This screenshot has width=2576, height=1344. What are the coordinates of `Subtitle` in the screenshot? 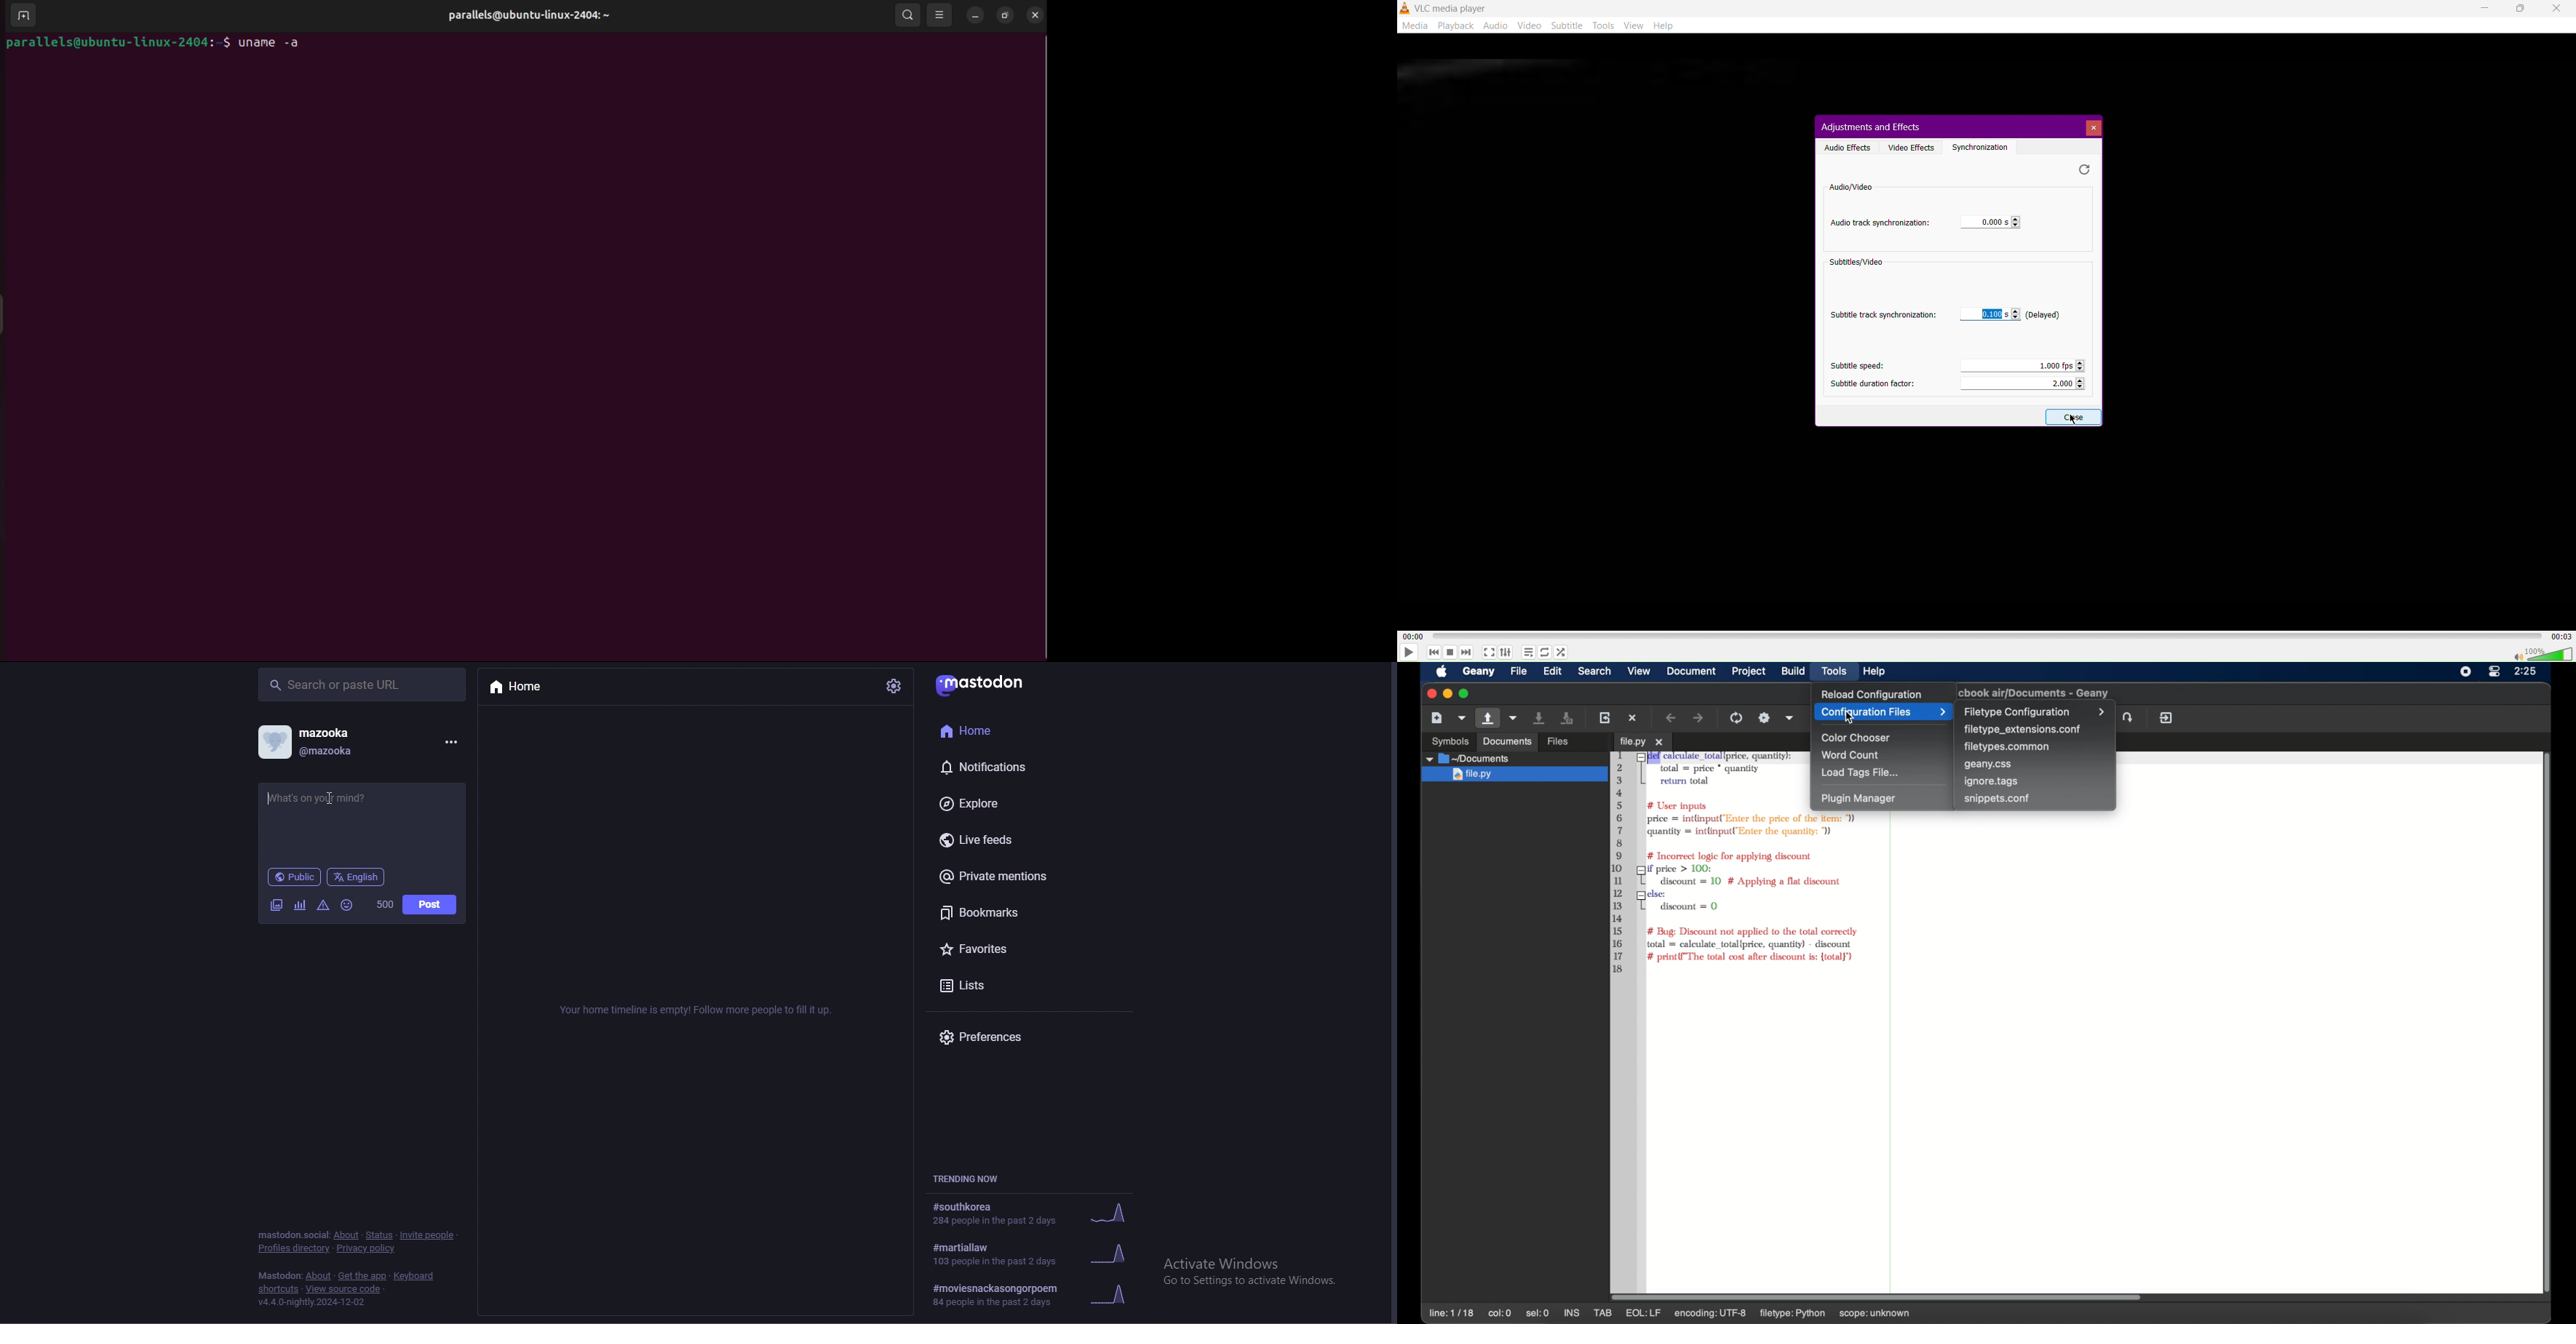 It's located at (1569, 27).